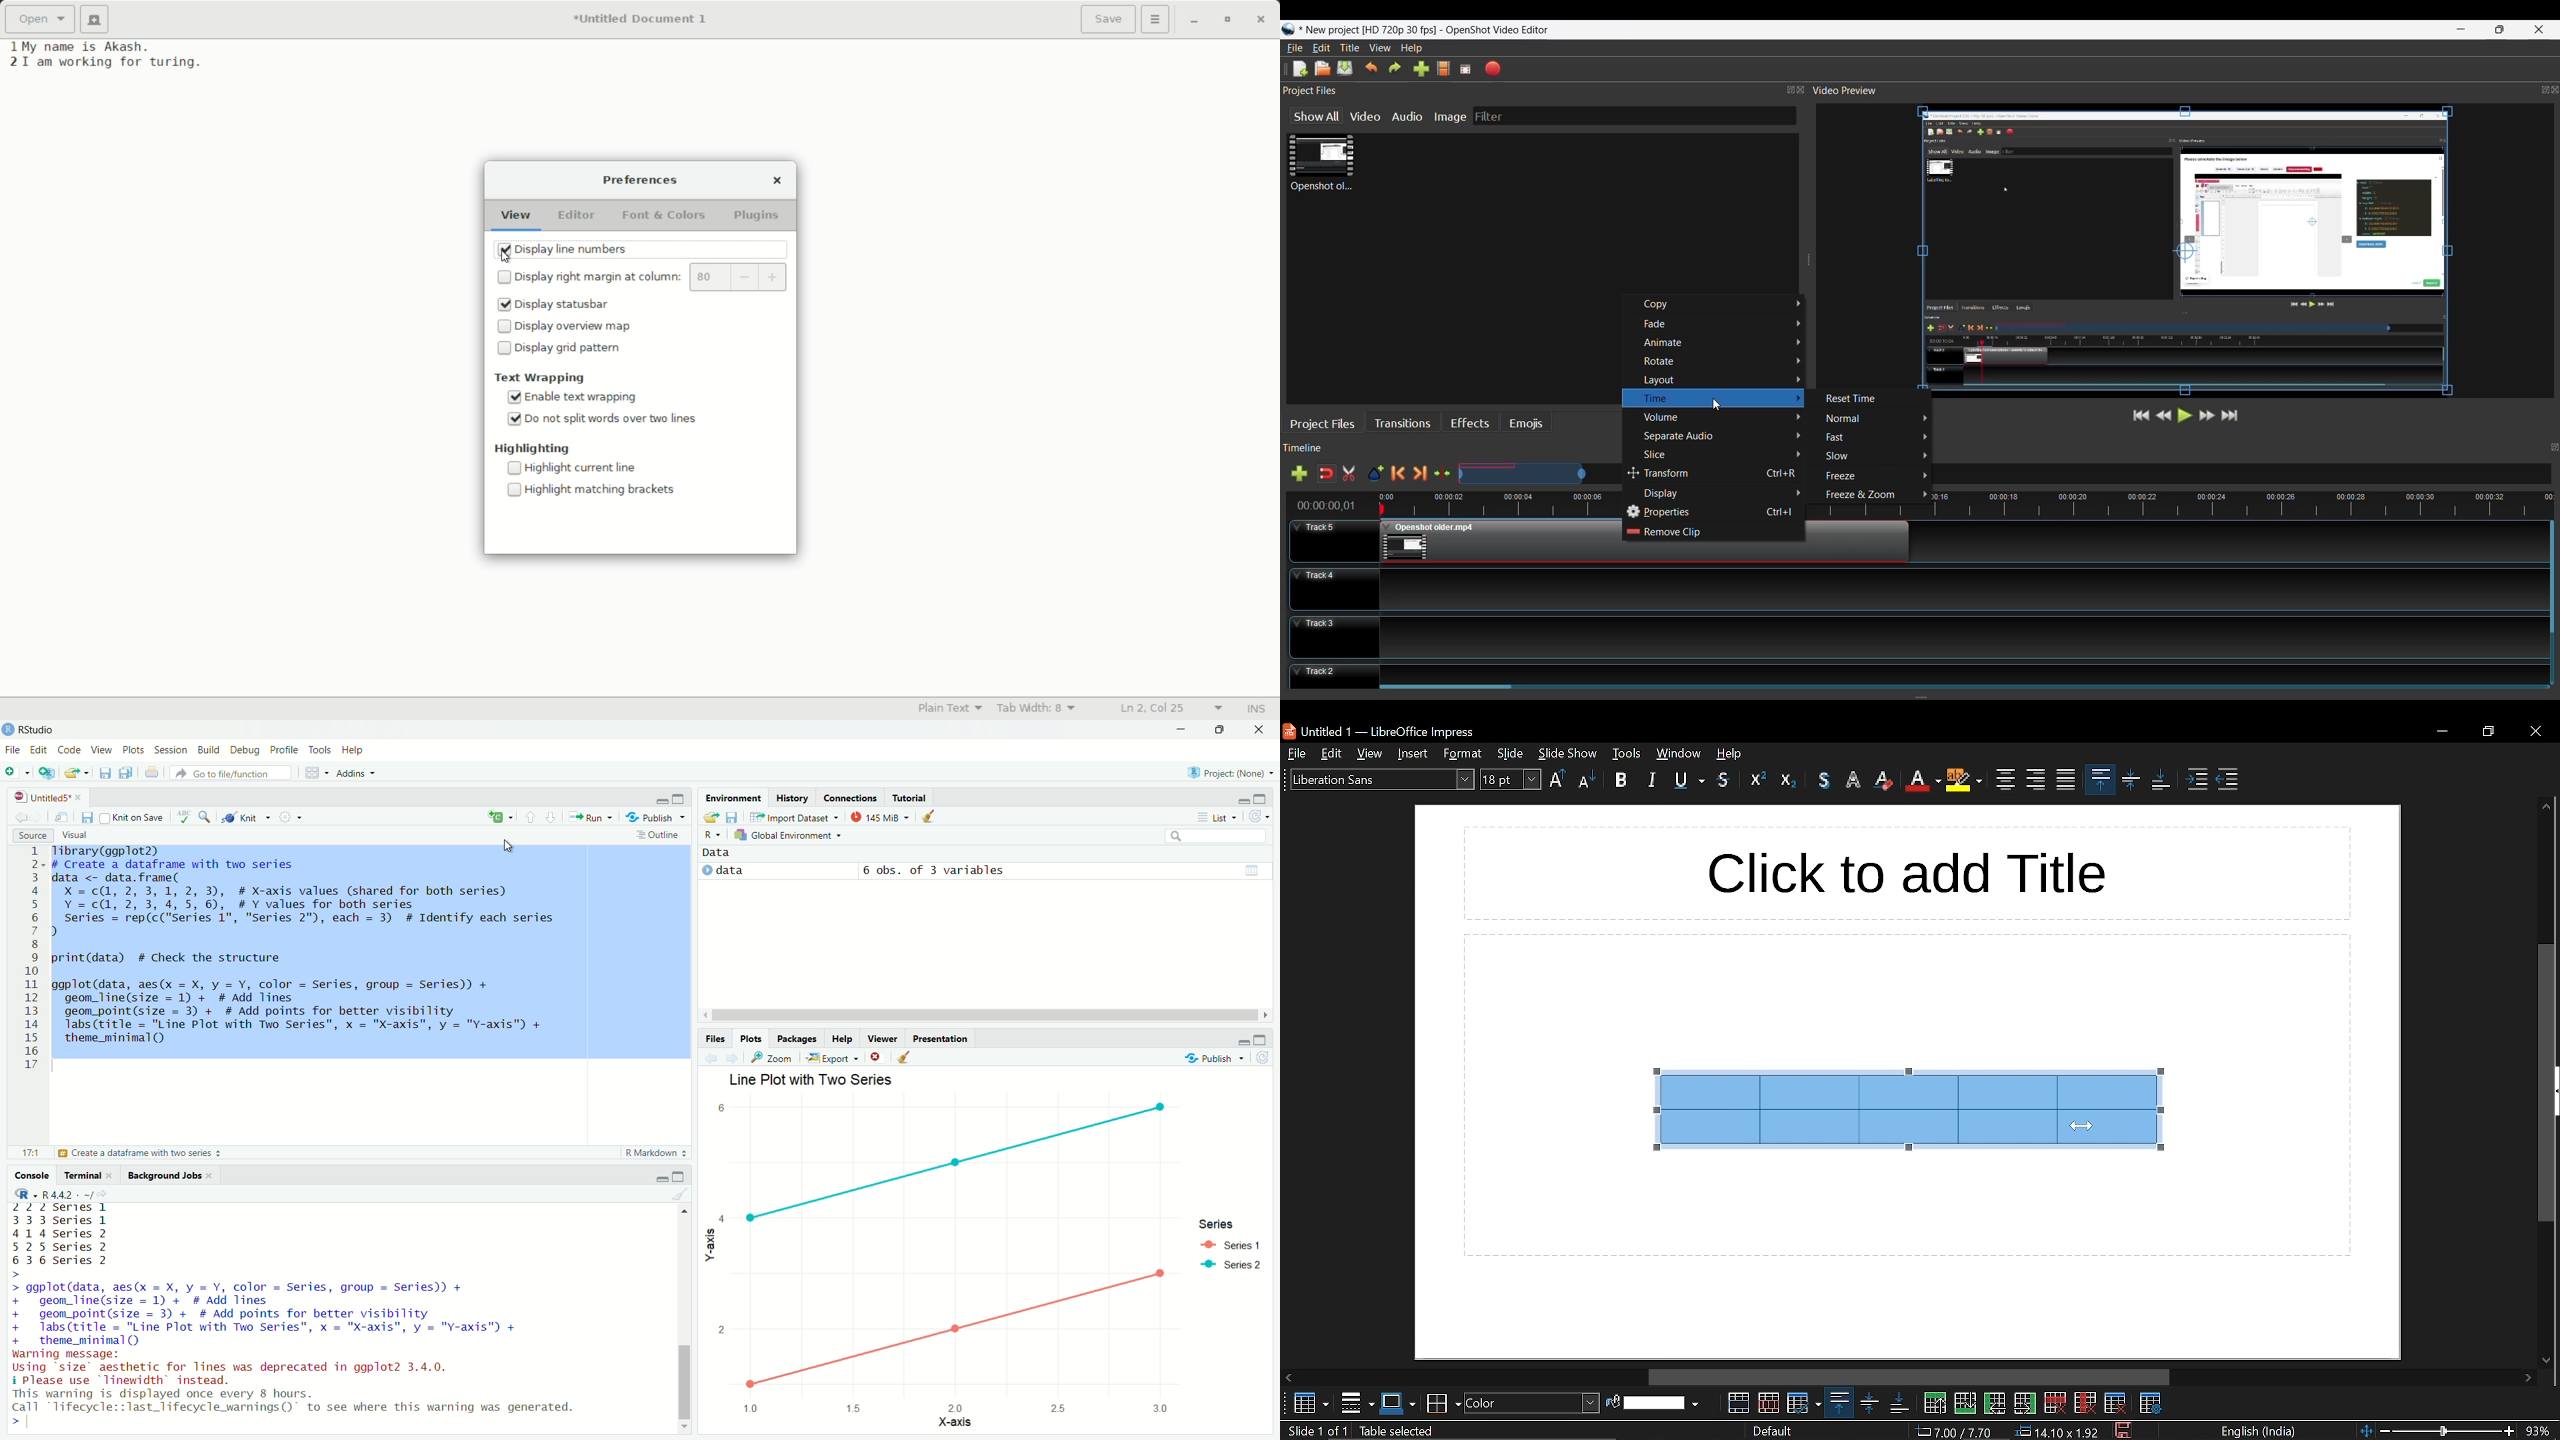 This screenshot has height=1456, width=2576. Describe the element at coordinates (1965, 780) in the screenshot. I see `highlight` at that location.